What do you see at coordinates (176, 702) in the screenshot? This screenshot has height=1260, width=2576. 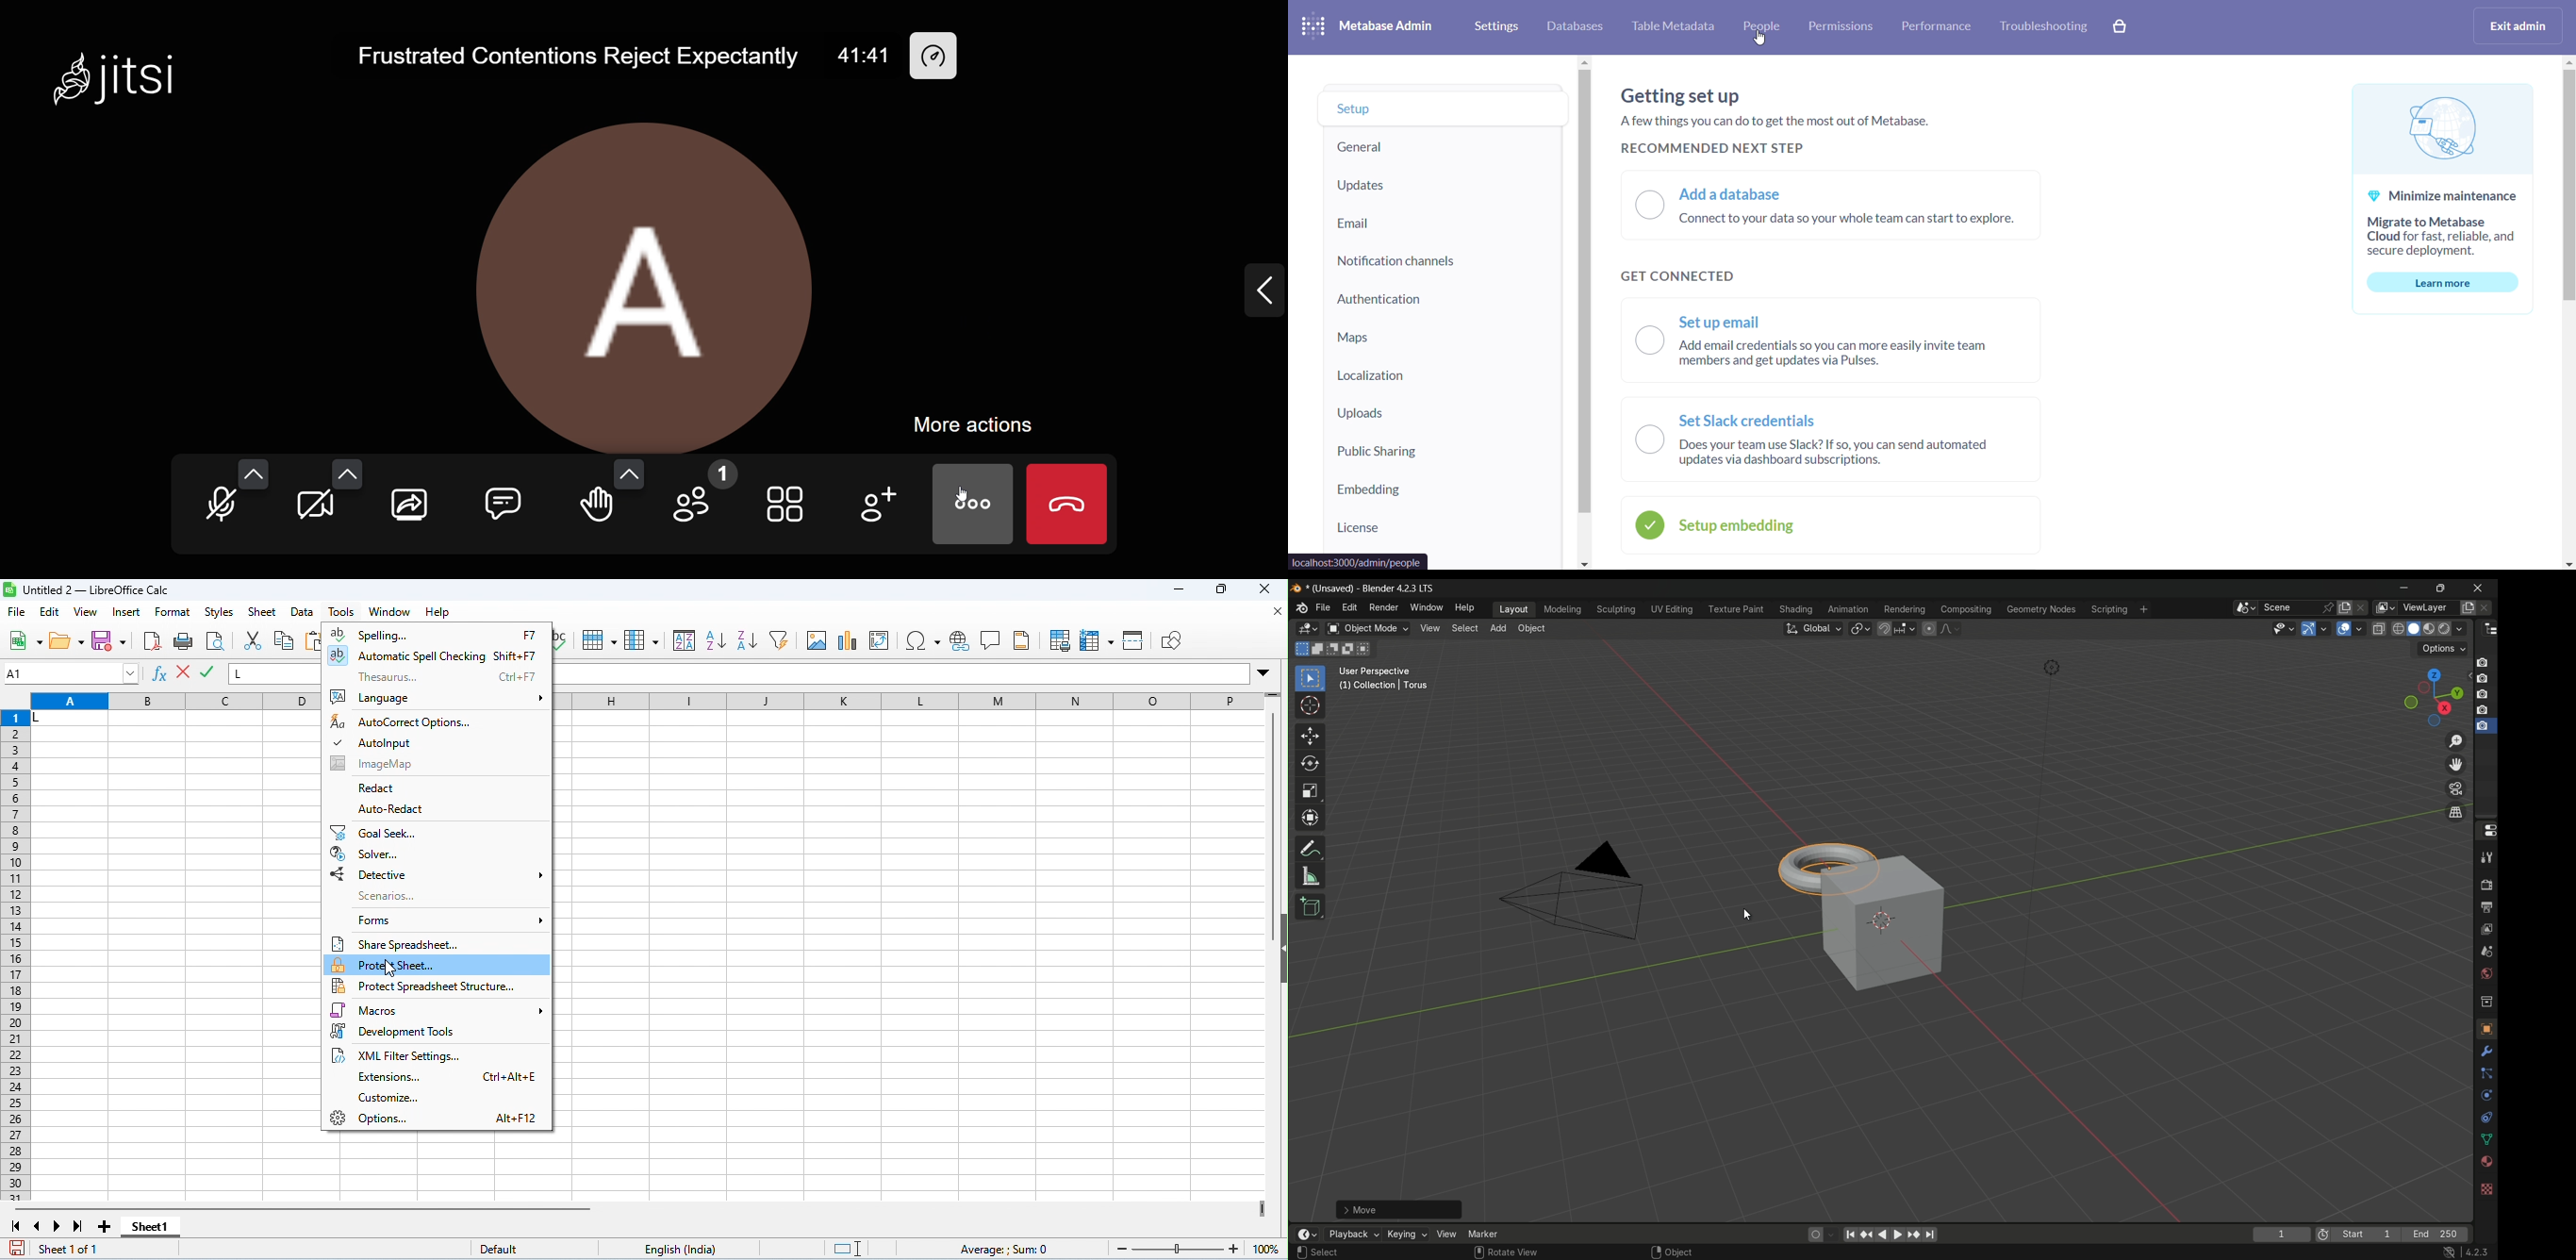 I see `column headings` at bounding box center [176, 702].